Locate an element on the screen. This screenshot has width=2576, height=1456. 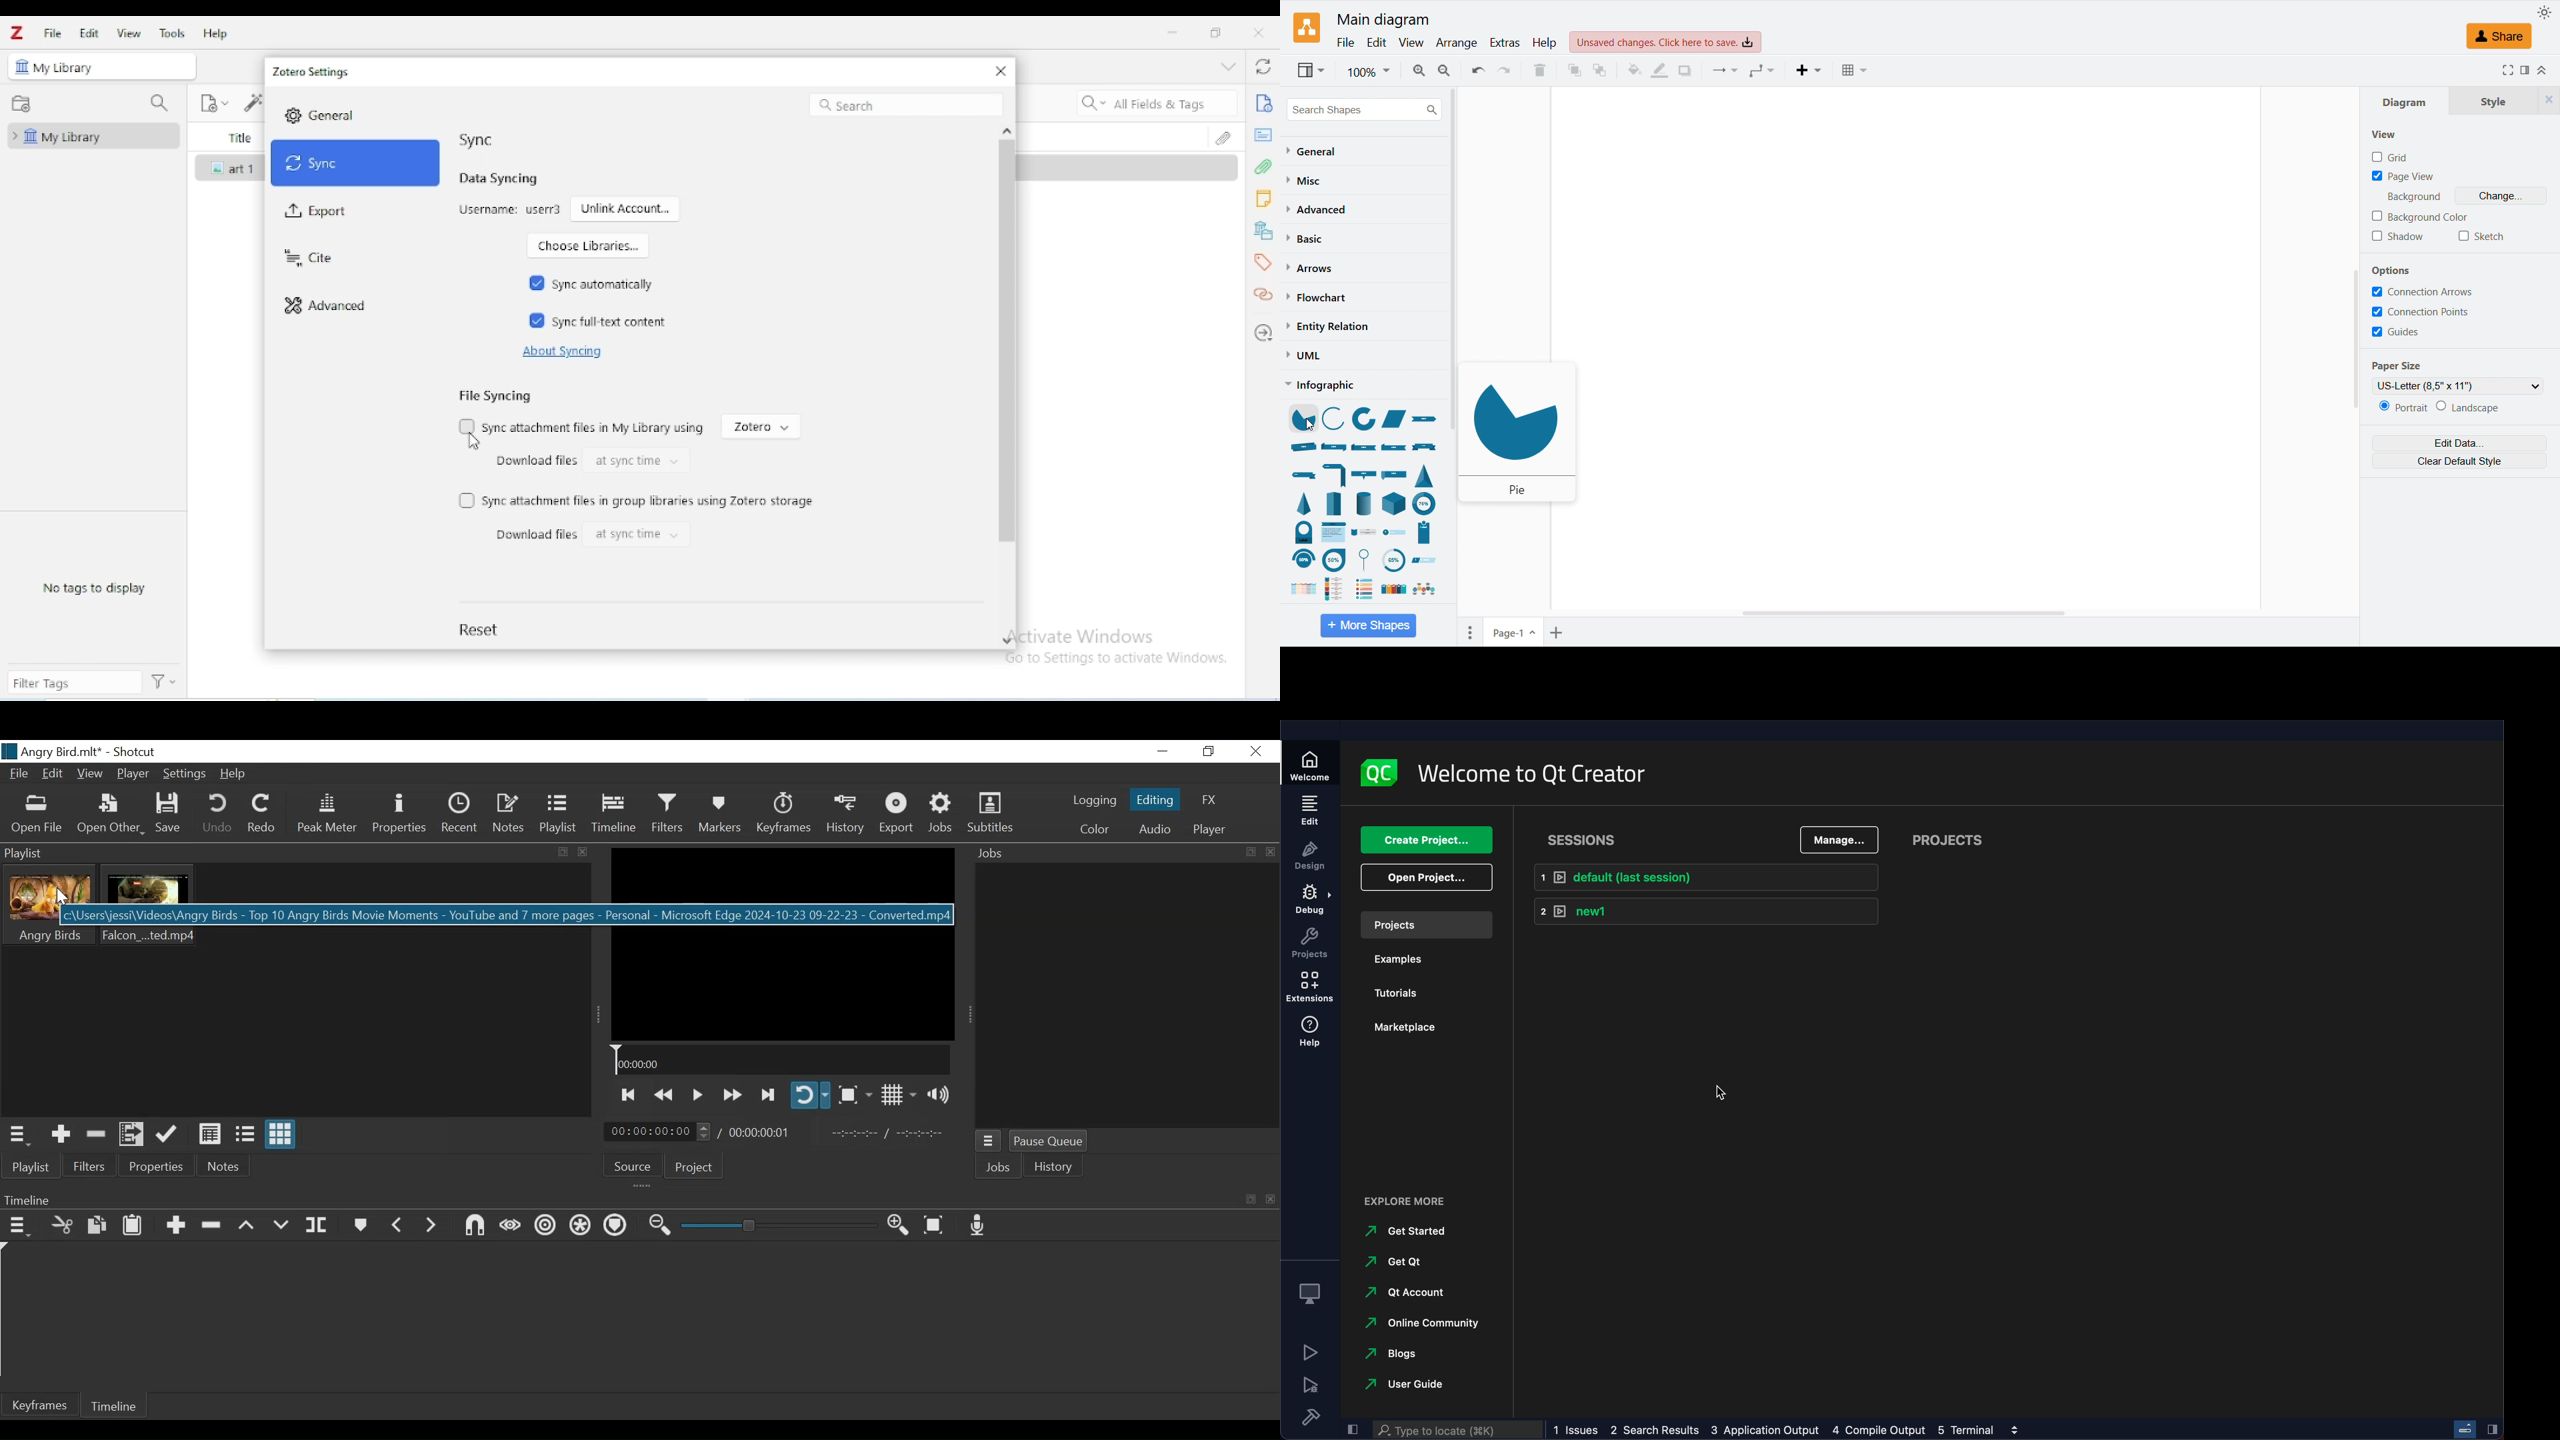
Connectors  is located at coordinates (1726, 71).